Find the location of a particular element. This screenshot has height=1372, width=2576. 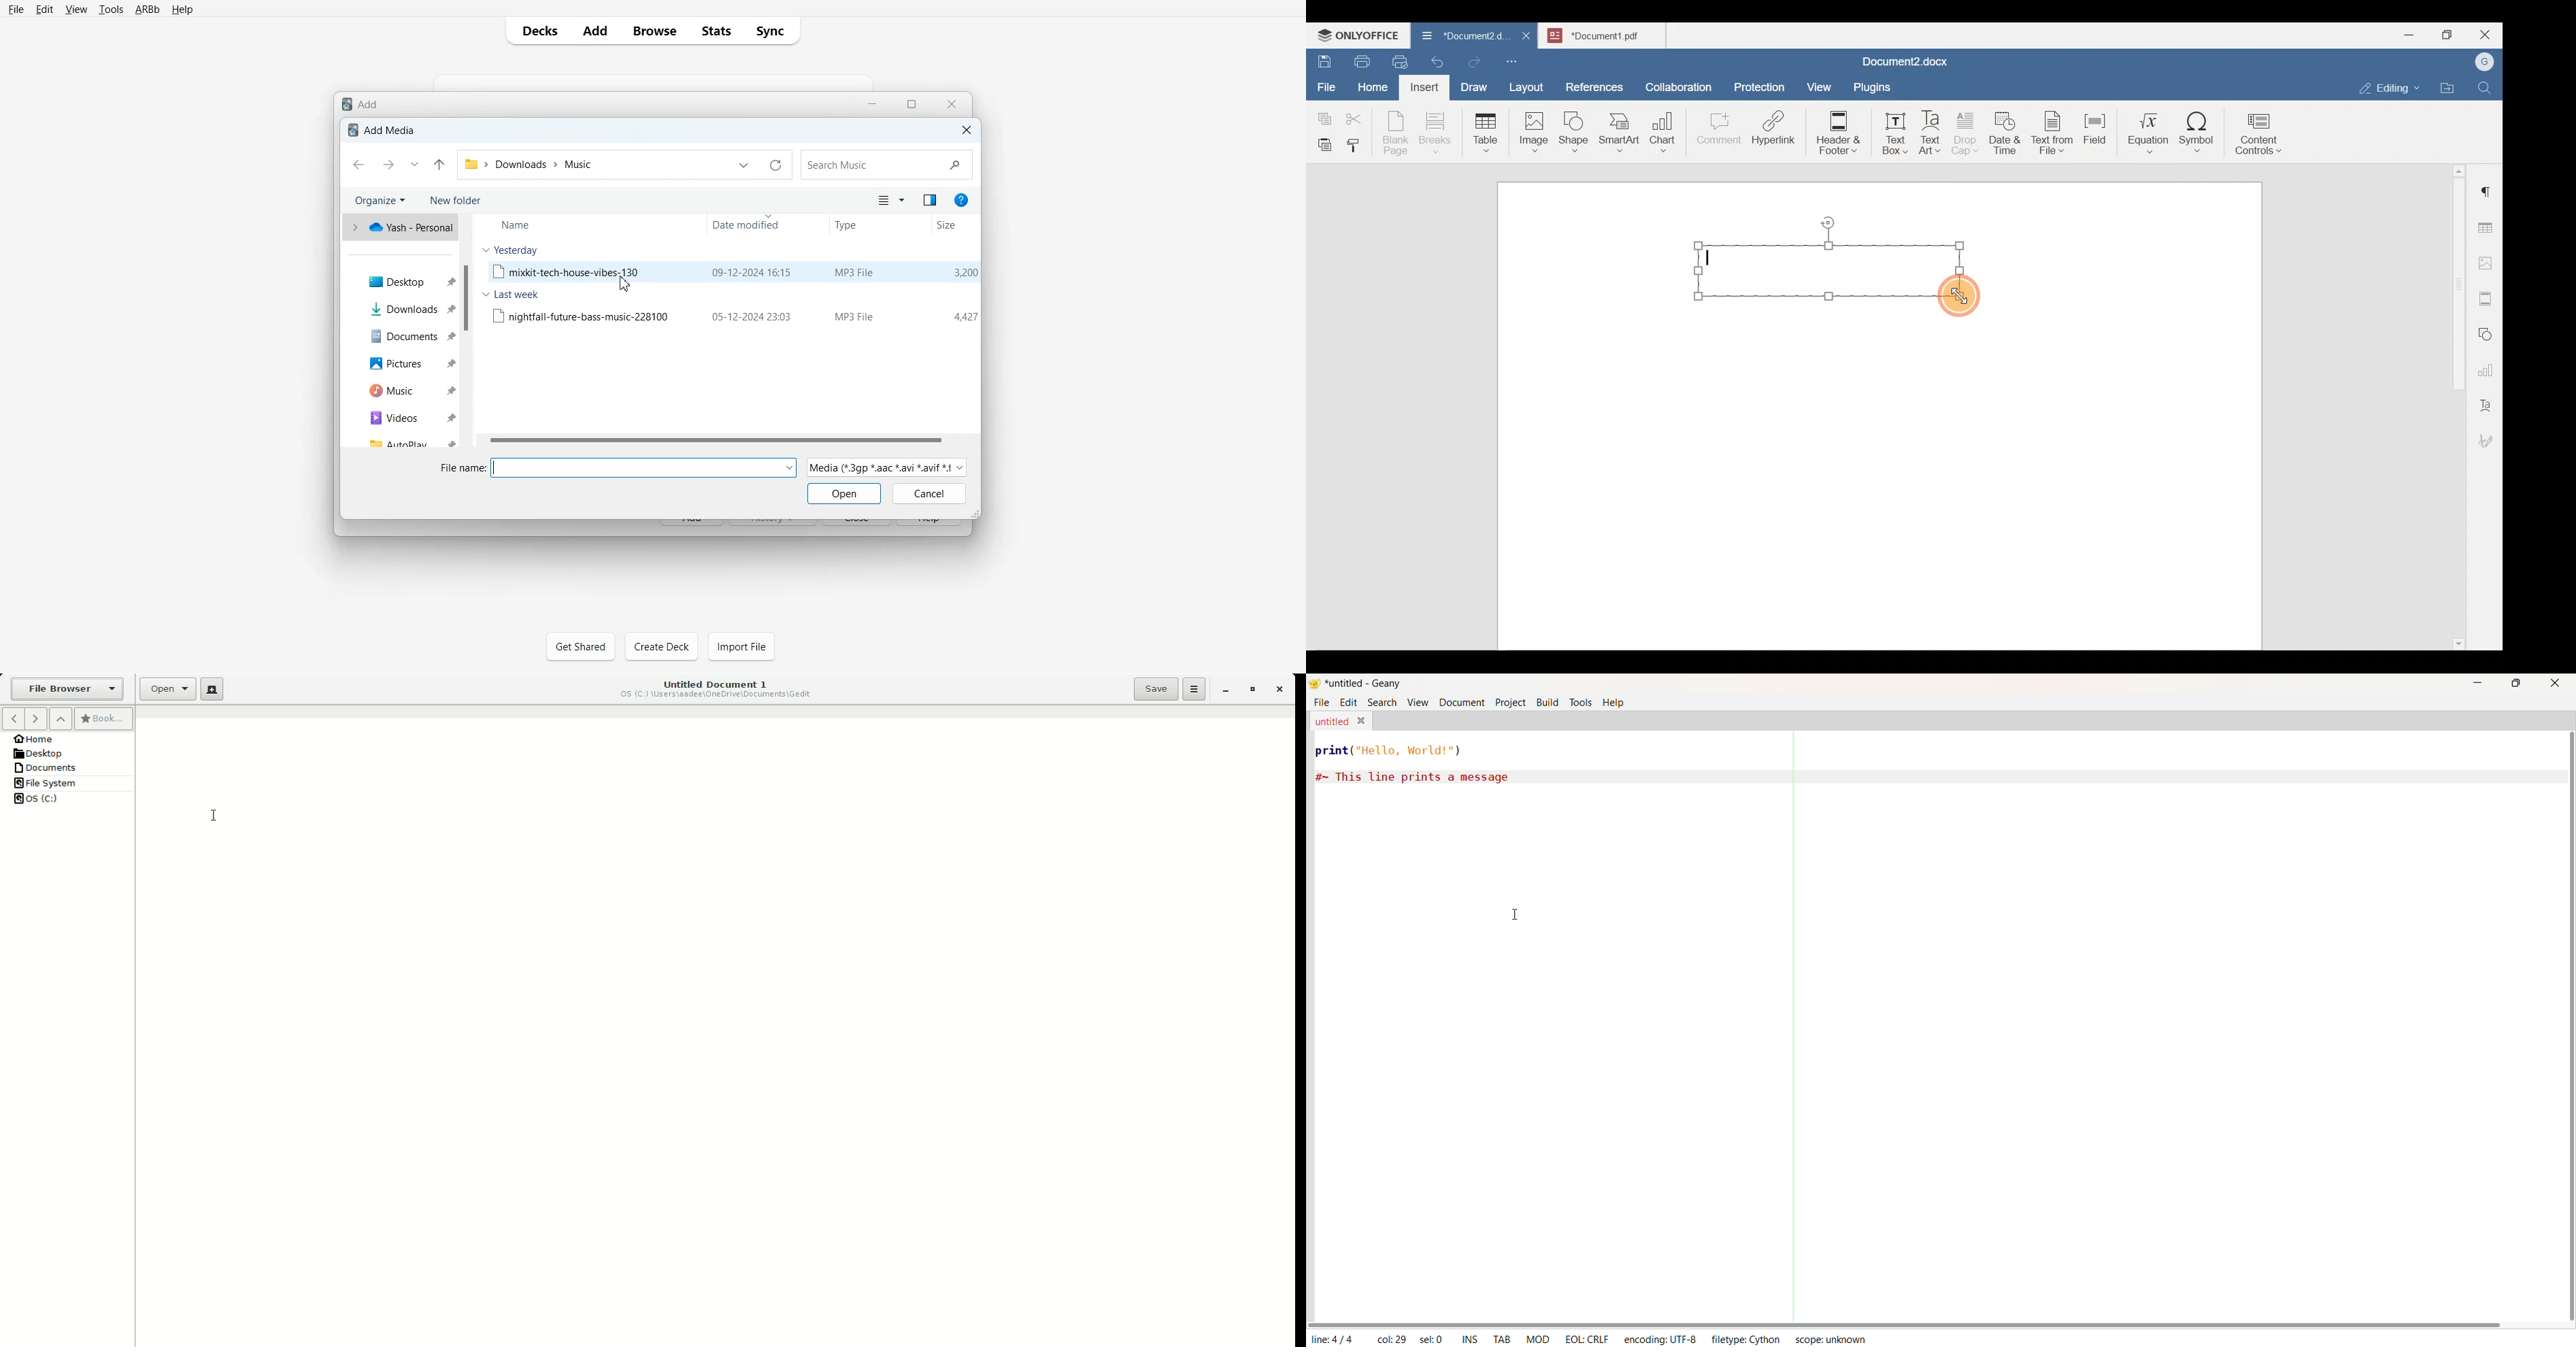

ARBb is located at coordinates (146, 9).